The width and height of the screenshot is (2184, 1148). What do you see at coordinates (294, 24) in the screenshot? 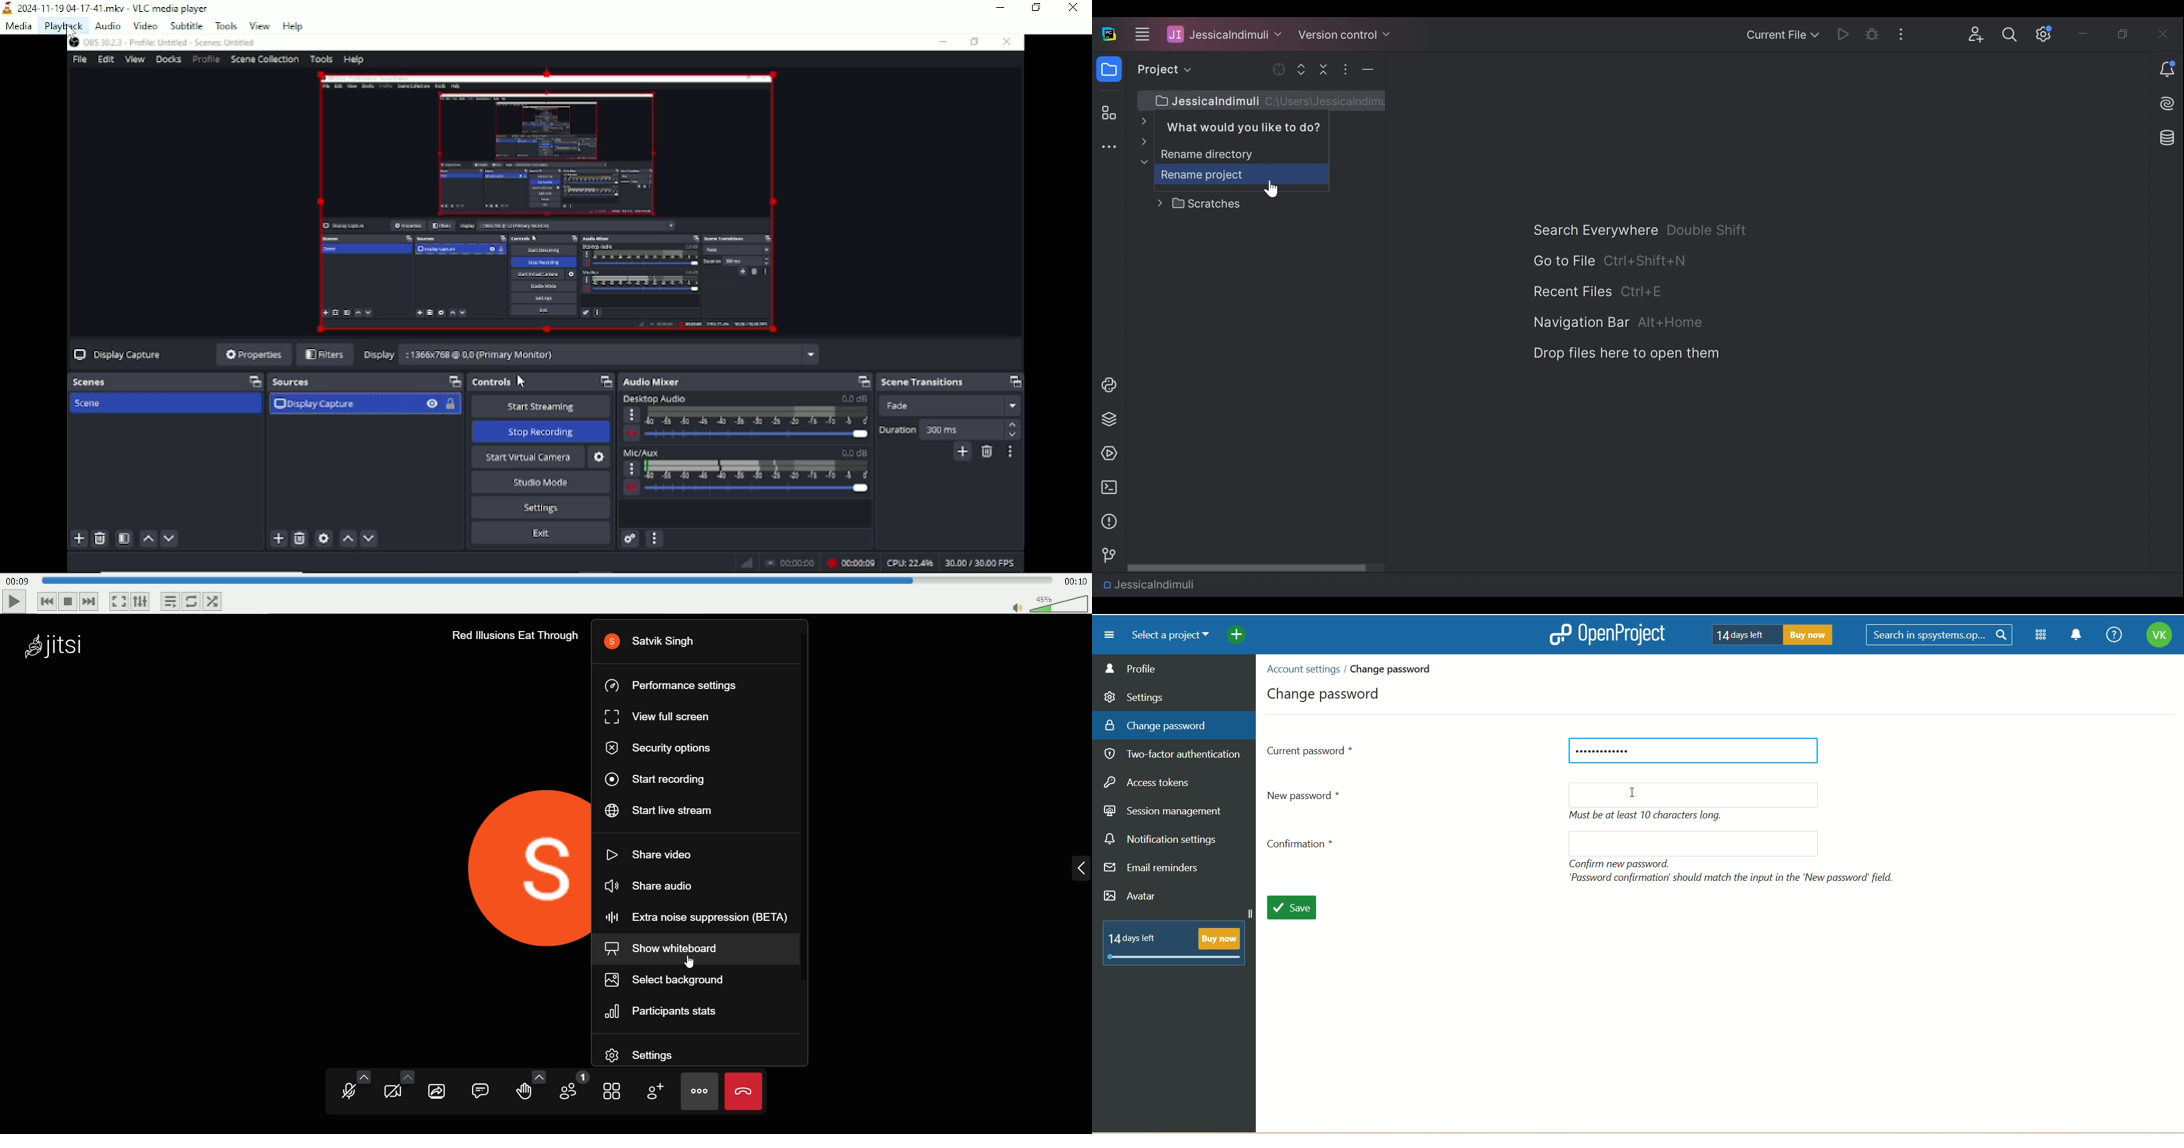
I see `help` at bounding box center [294, 24].